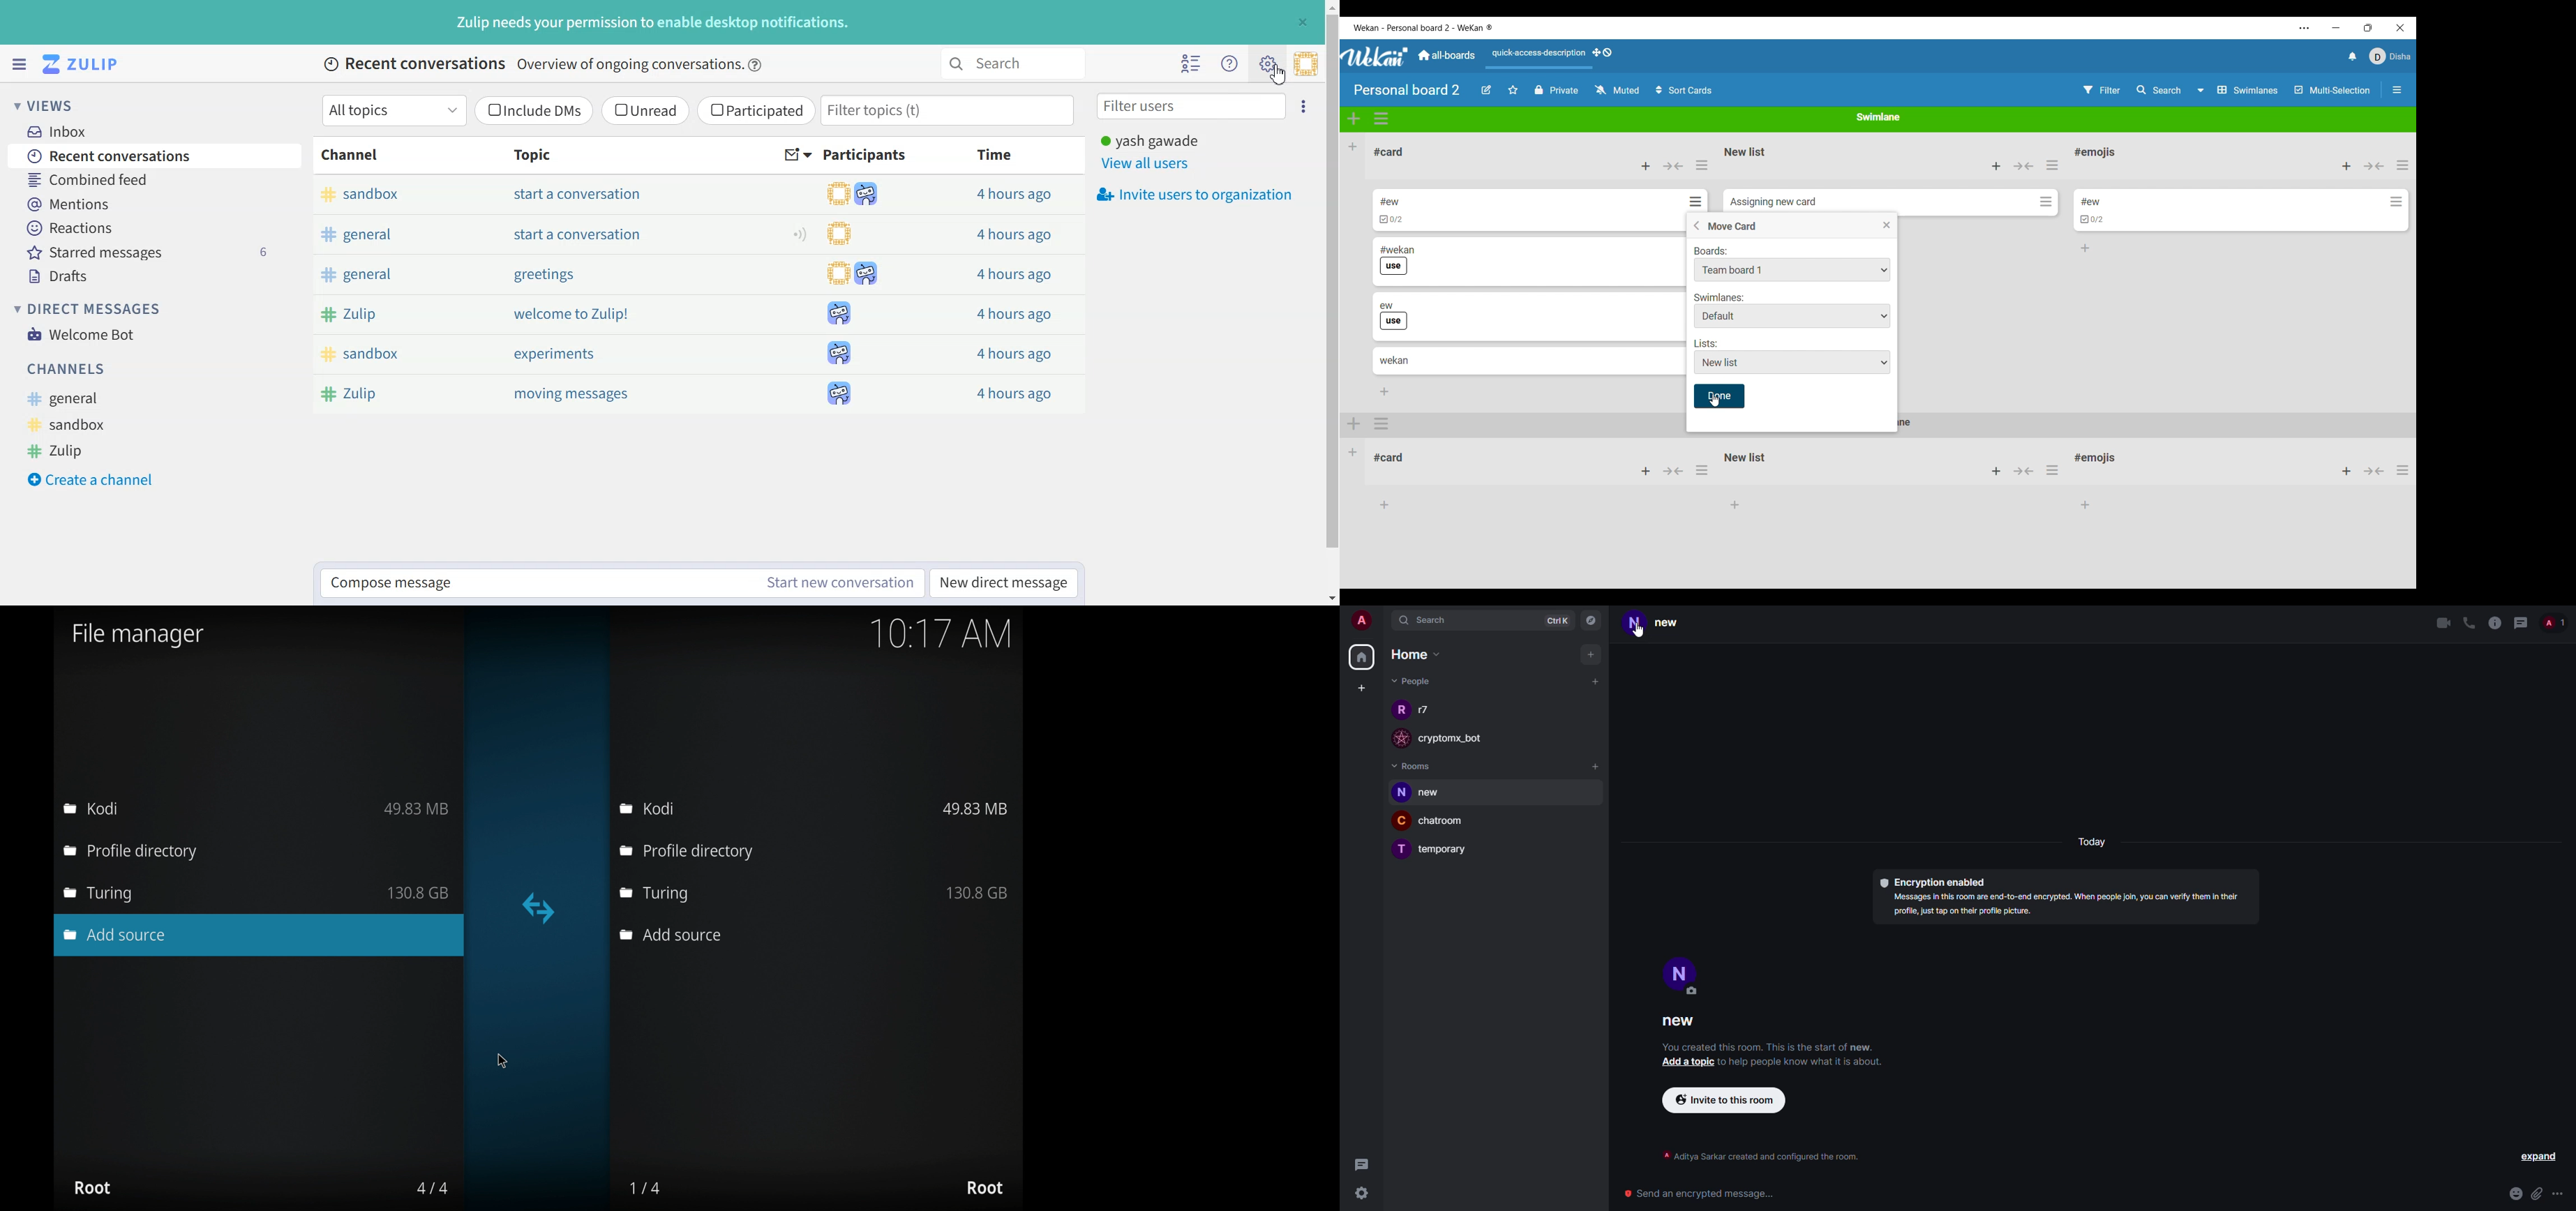 This screenshot has height=1232, width=2576. What do you see at coordinates (2443, 623) in the screenshot?
I see `video call` at bounding box center [2443, 623].